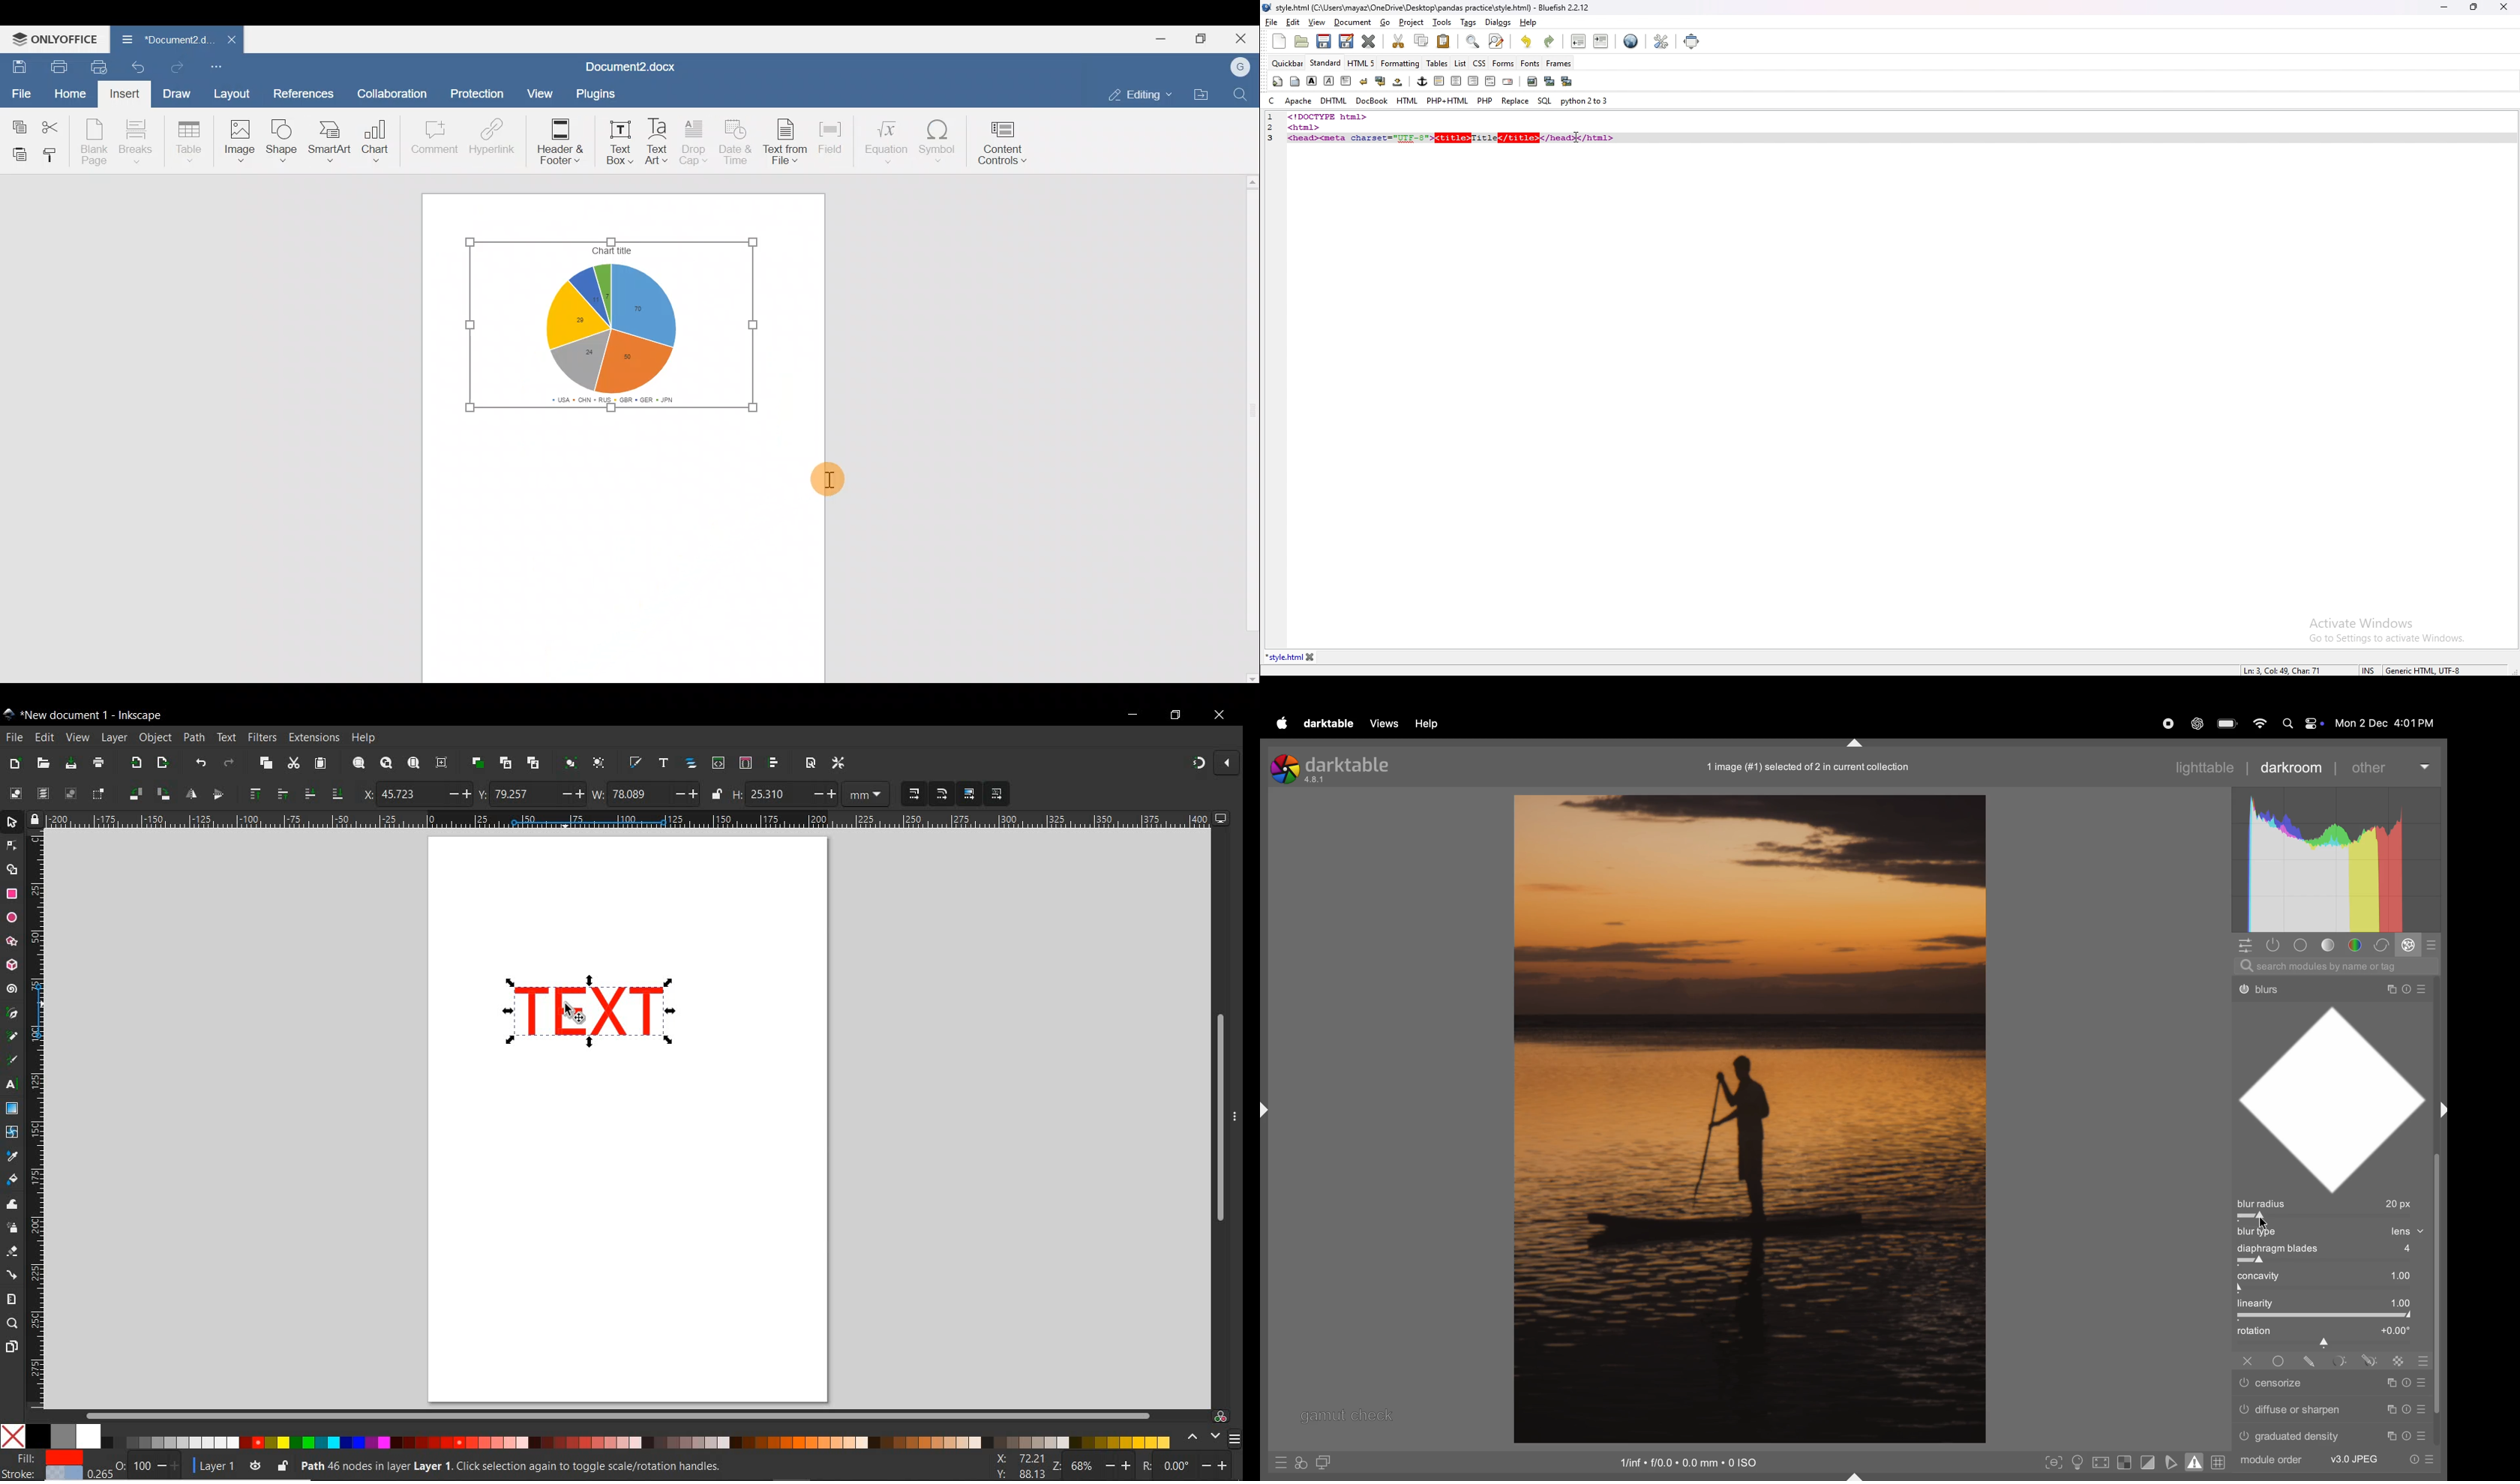 The width and height of the screenshot is (2520, 1484). Describe the element at coordinates (103, 64) in the screenshot. I see `Quick print` at that location.